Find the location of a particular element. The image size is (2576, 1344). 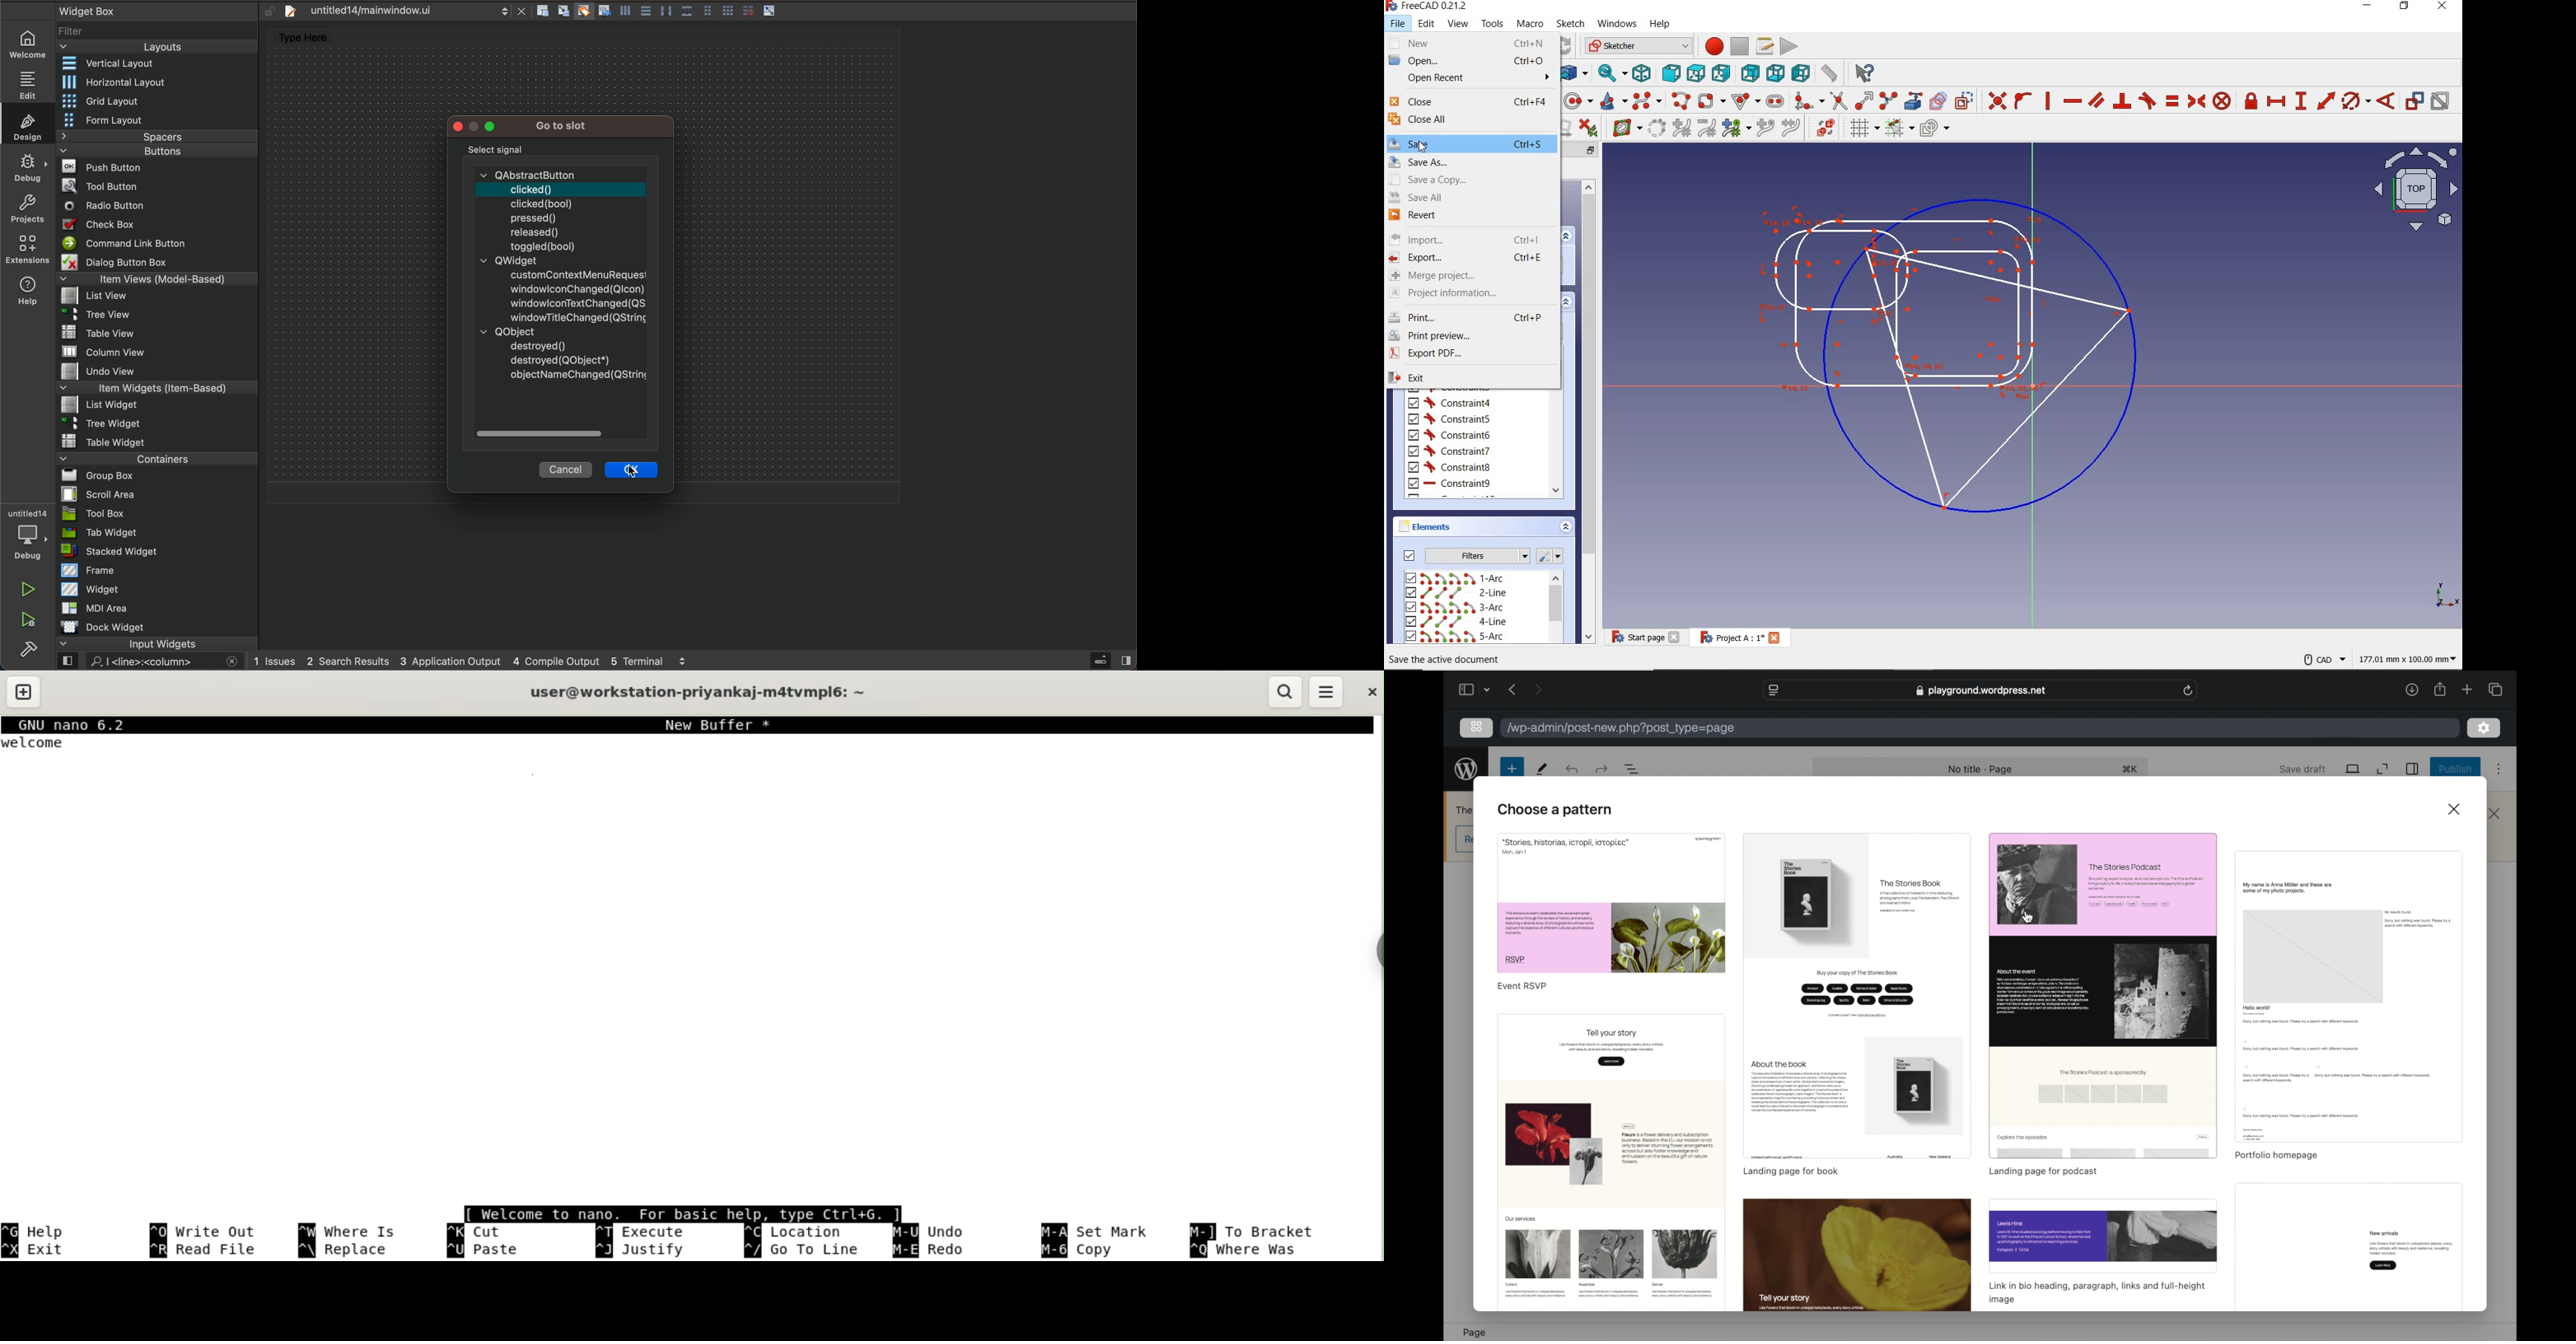

delete all constraints is located at coordinates (1593, 128).